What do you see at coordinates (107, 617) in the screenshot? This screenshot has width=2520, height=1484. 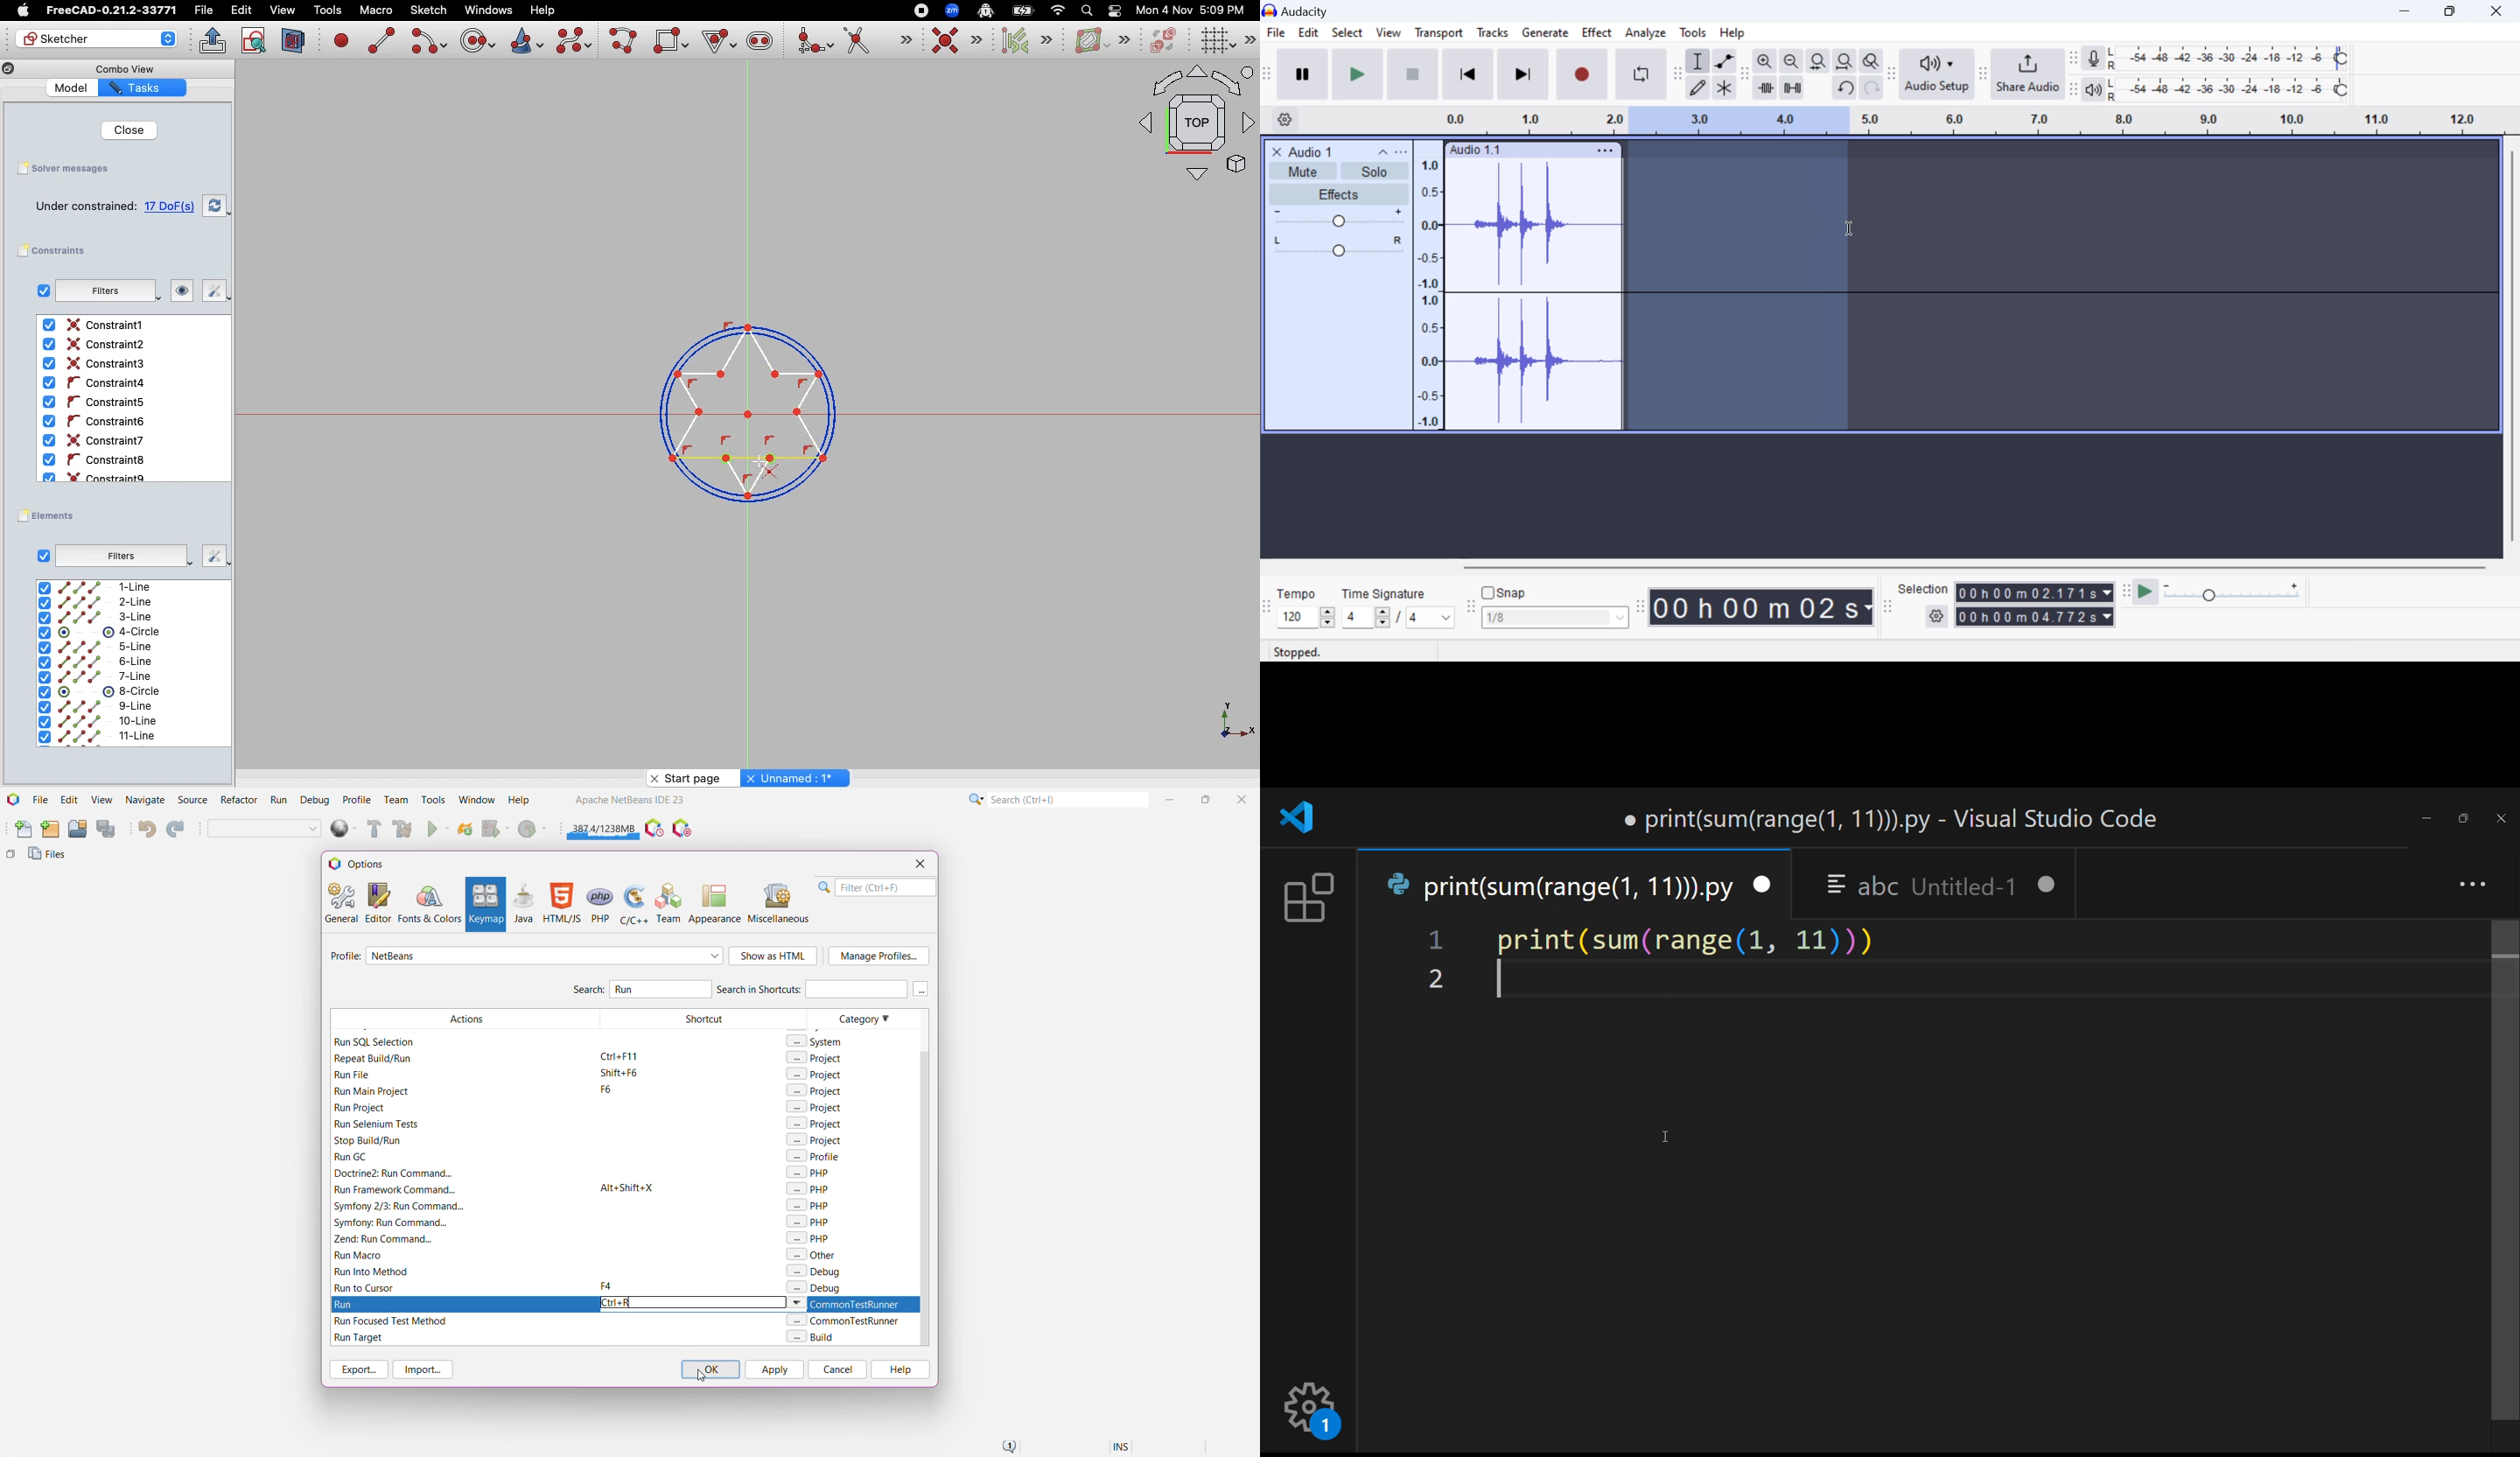 I see `3-Line` at bounding box center [107, 617].